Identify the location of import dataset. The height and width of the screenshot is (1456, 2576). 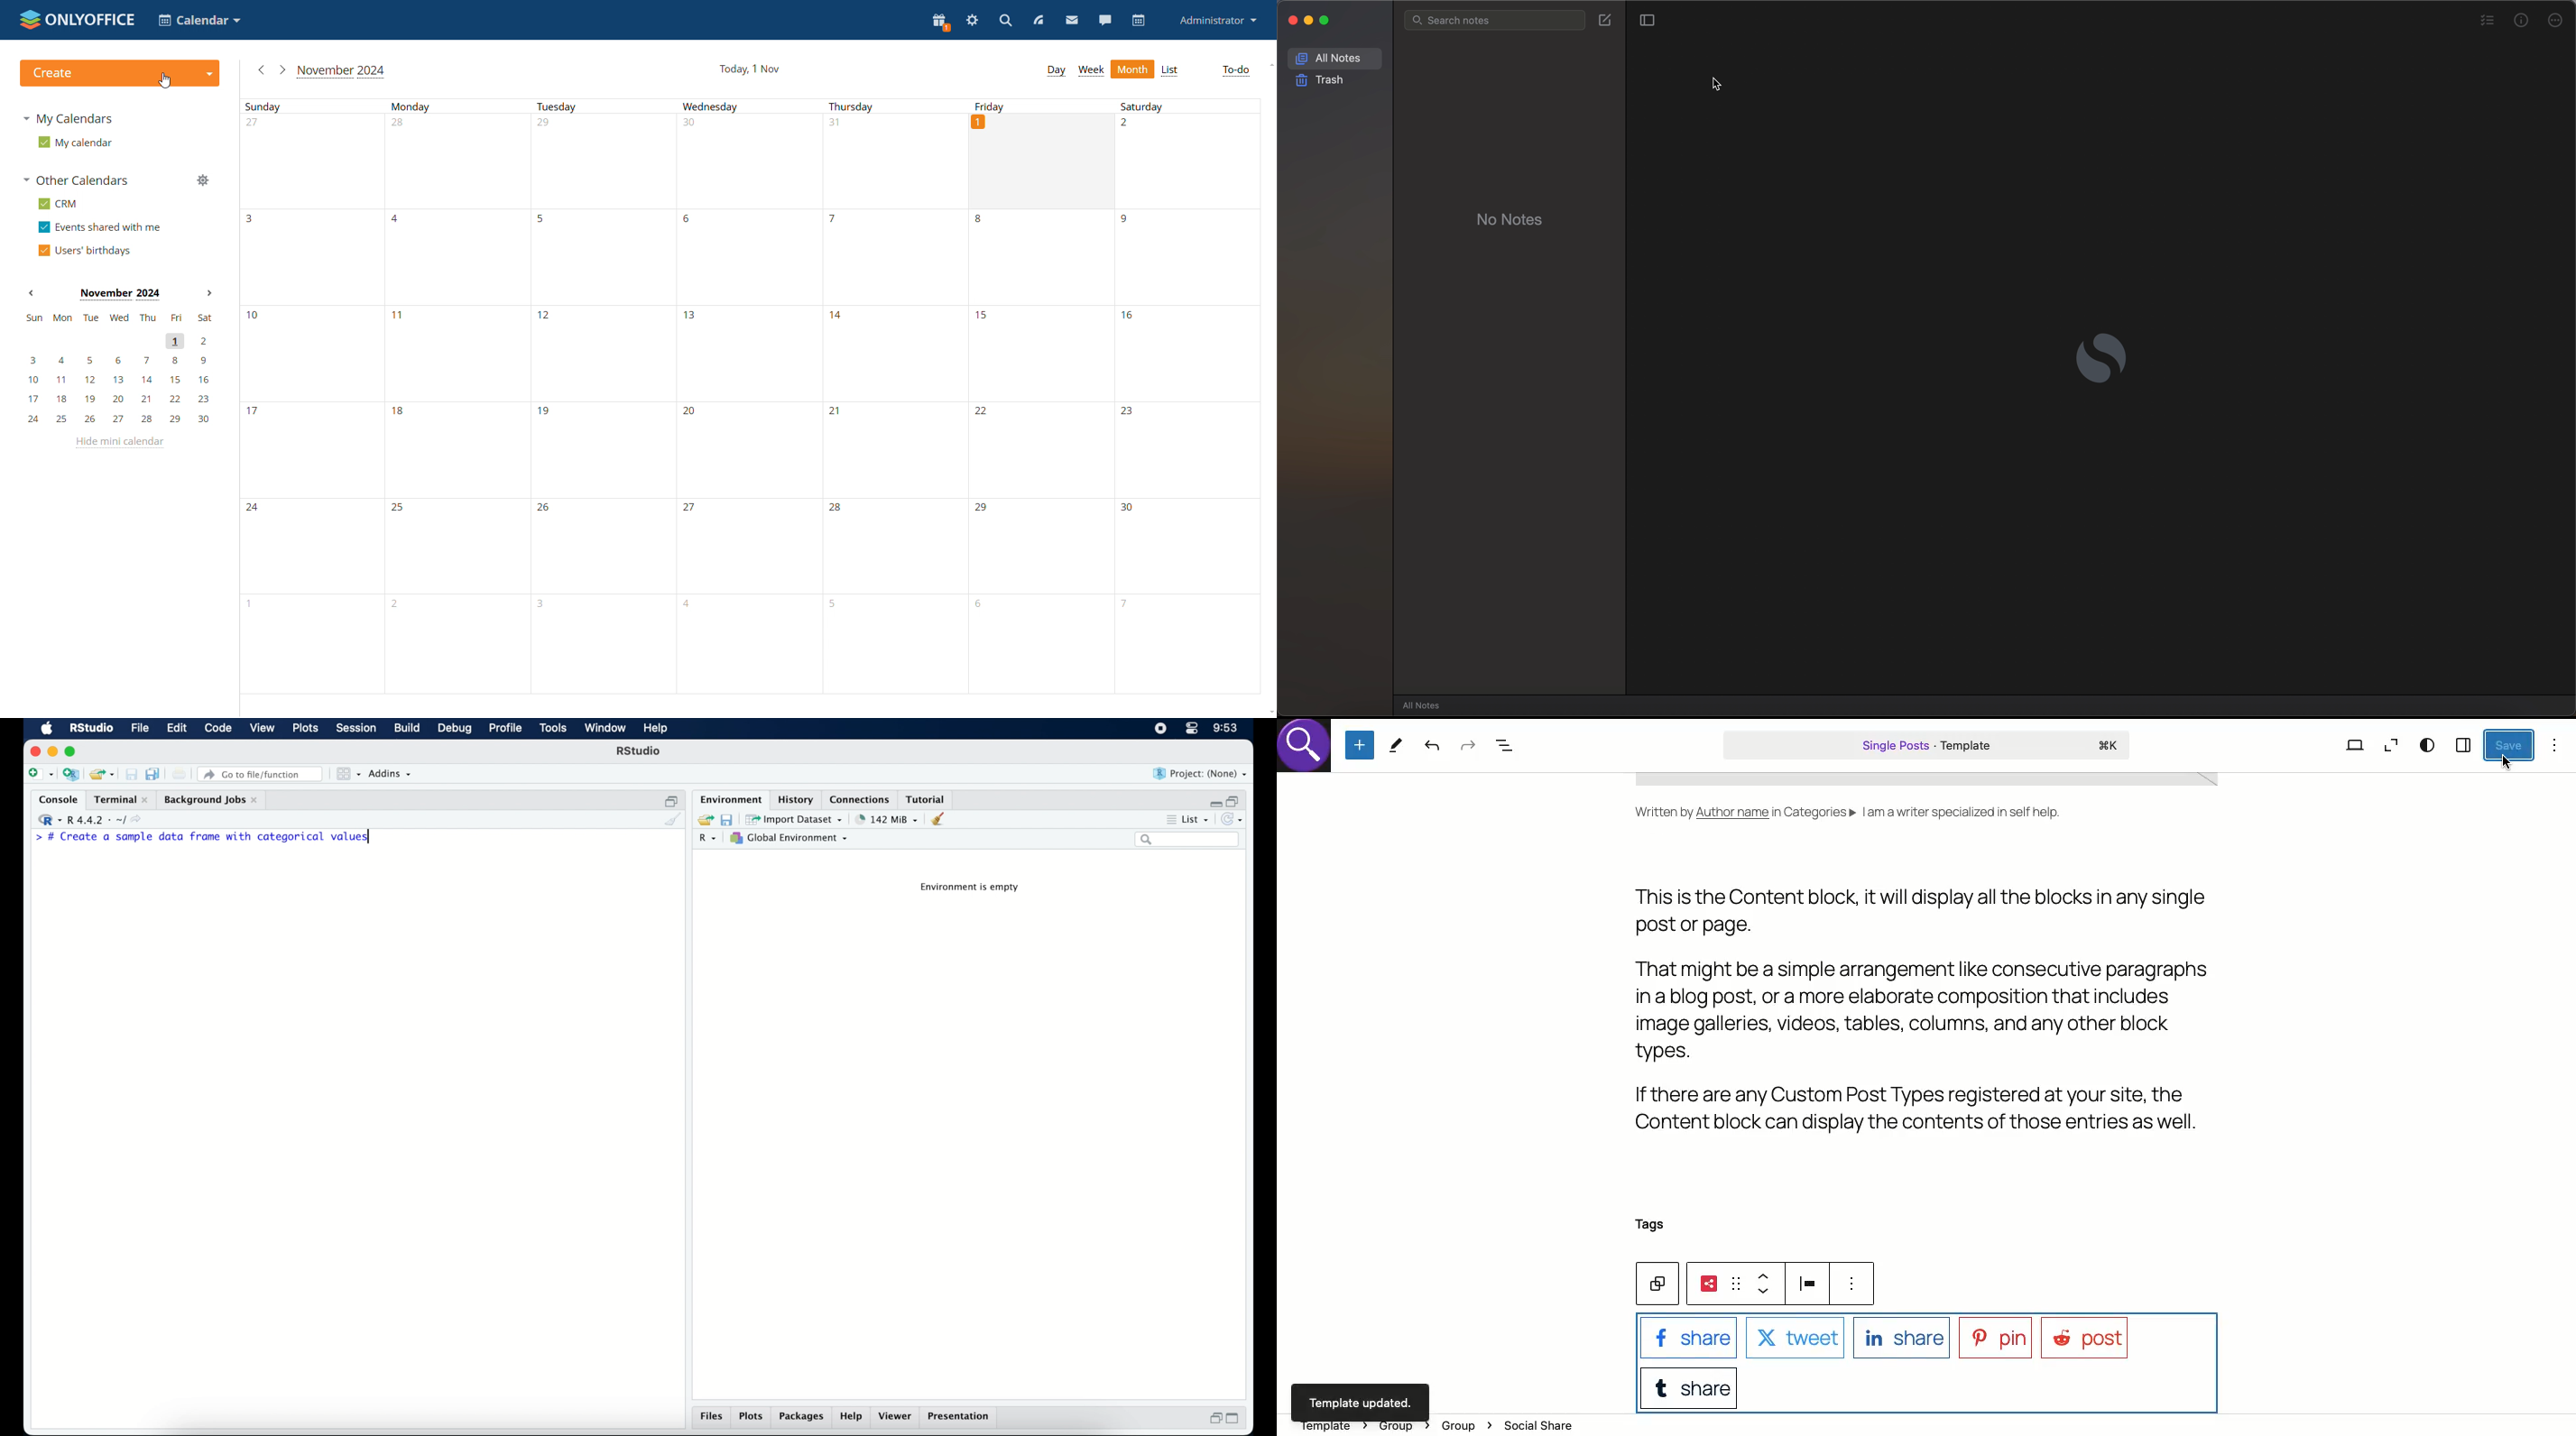
(795, 818).